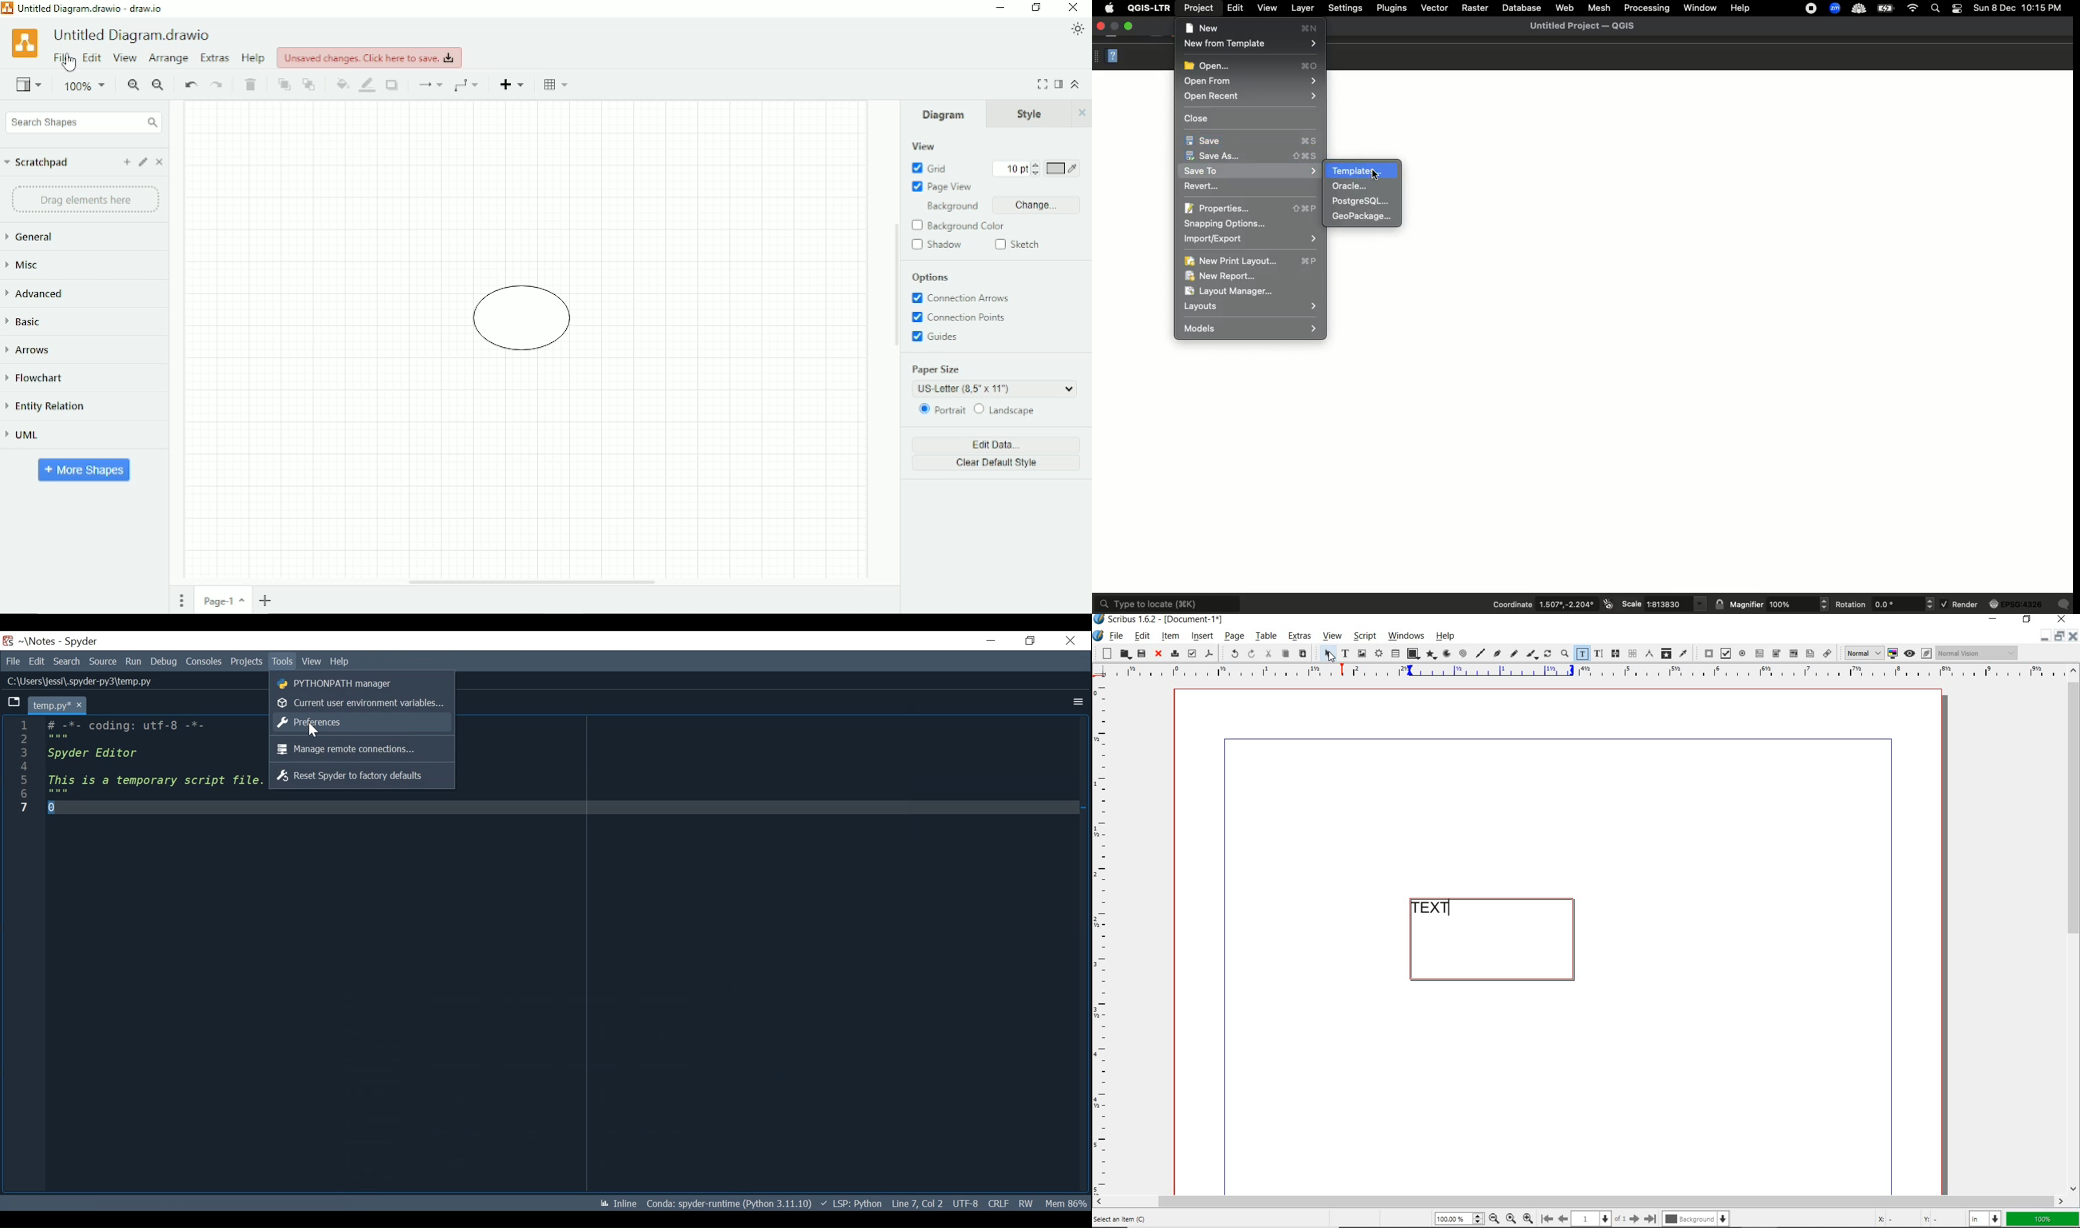 The height and width of the screenshot is (1232, 2100). I want to click on redo, so click(1251, 653).